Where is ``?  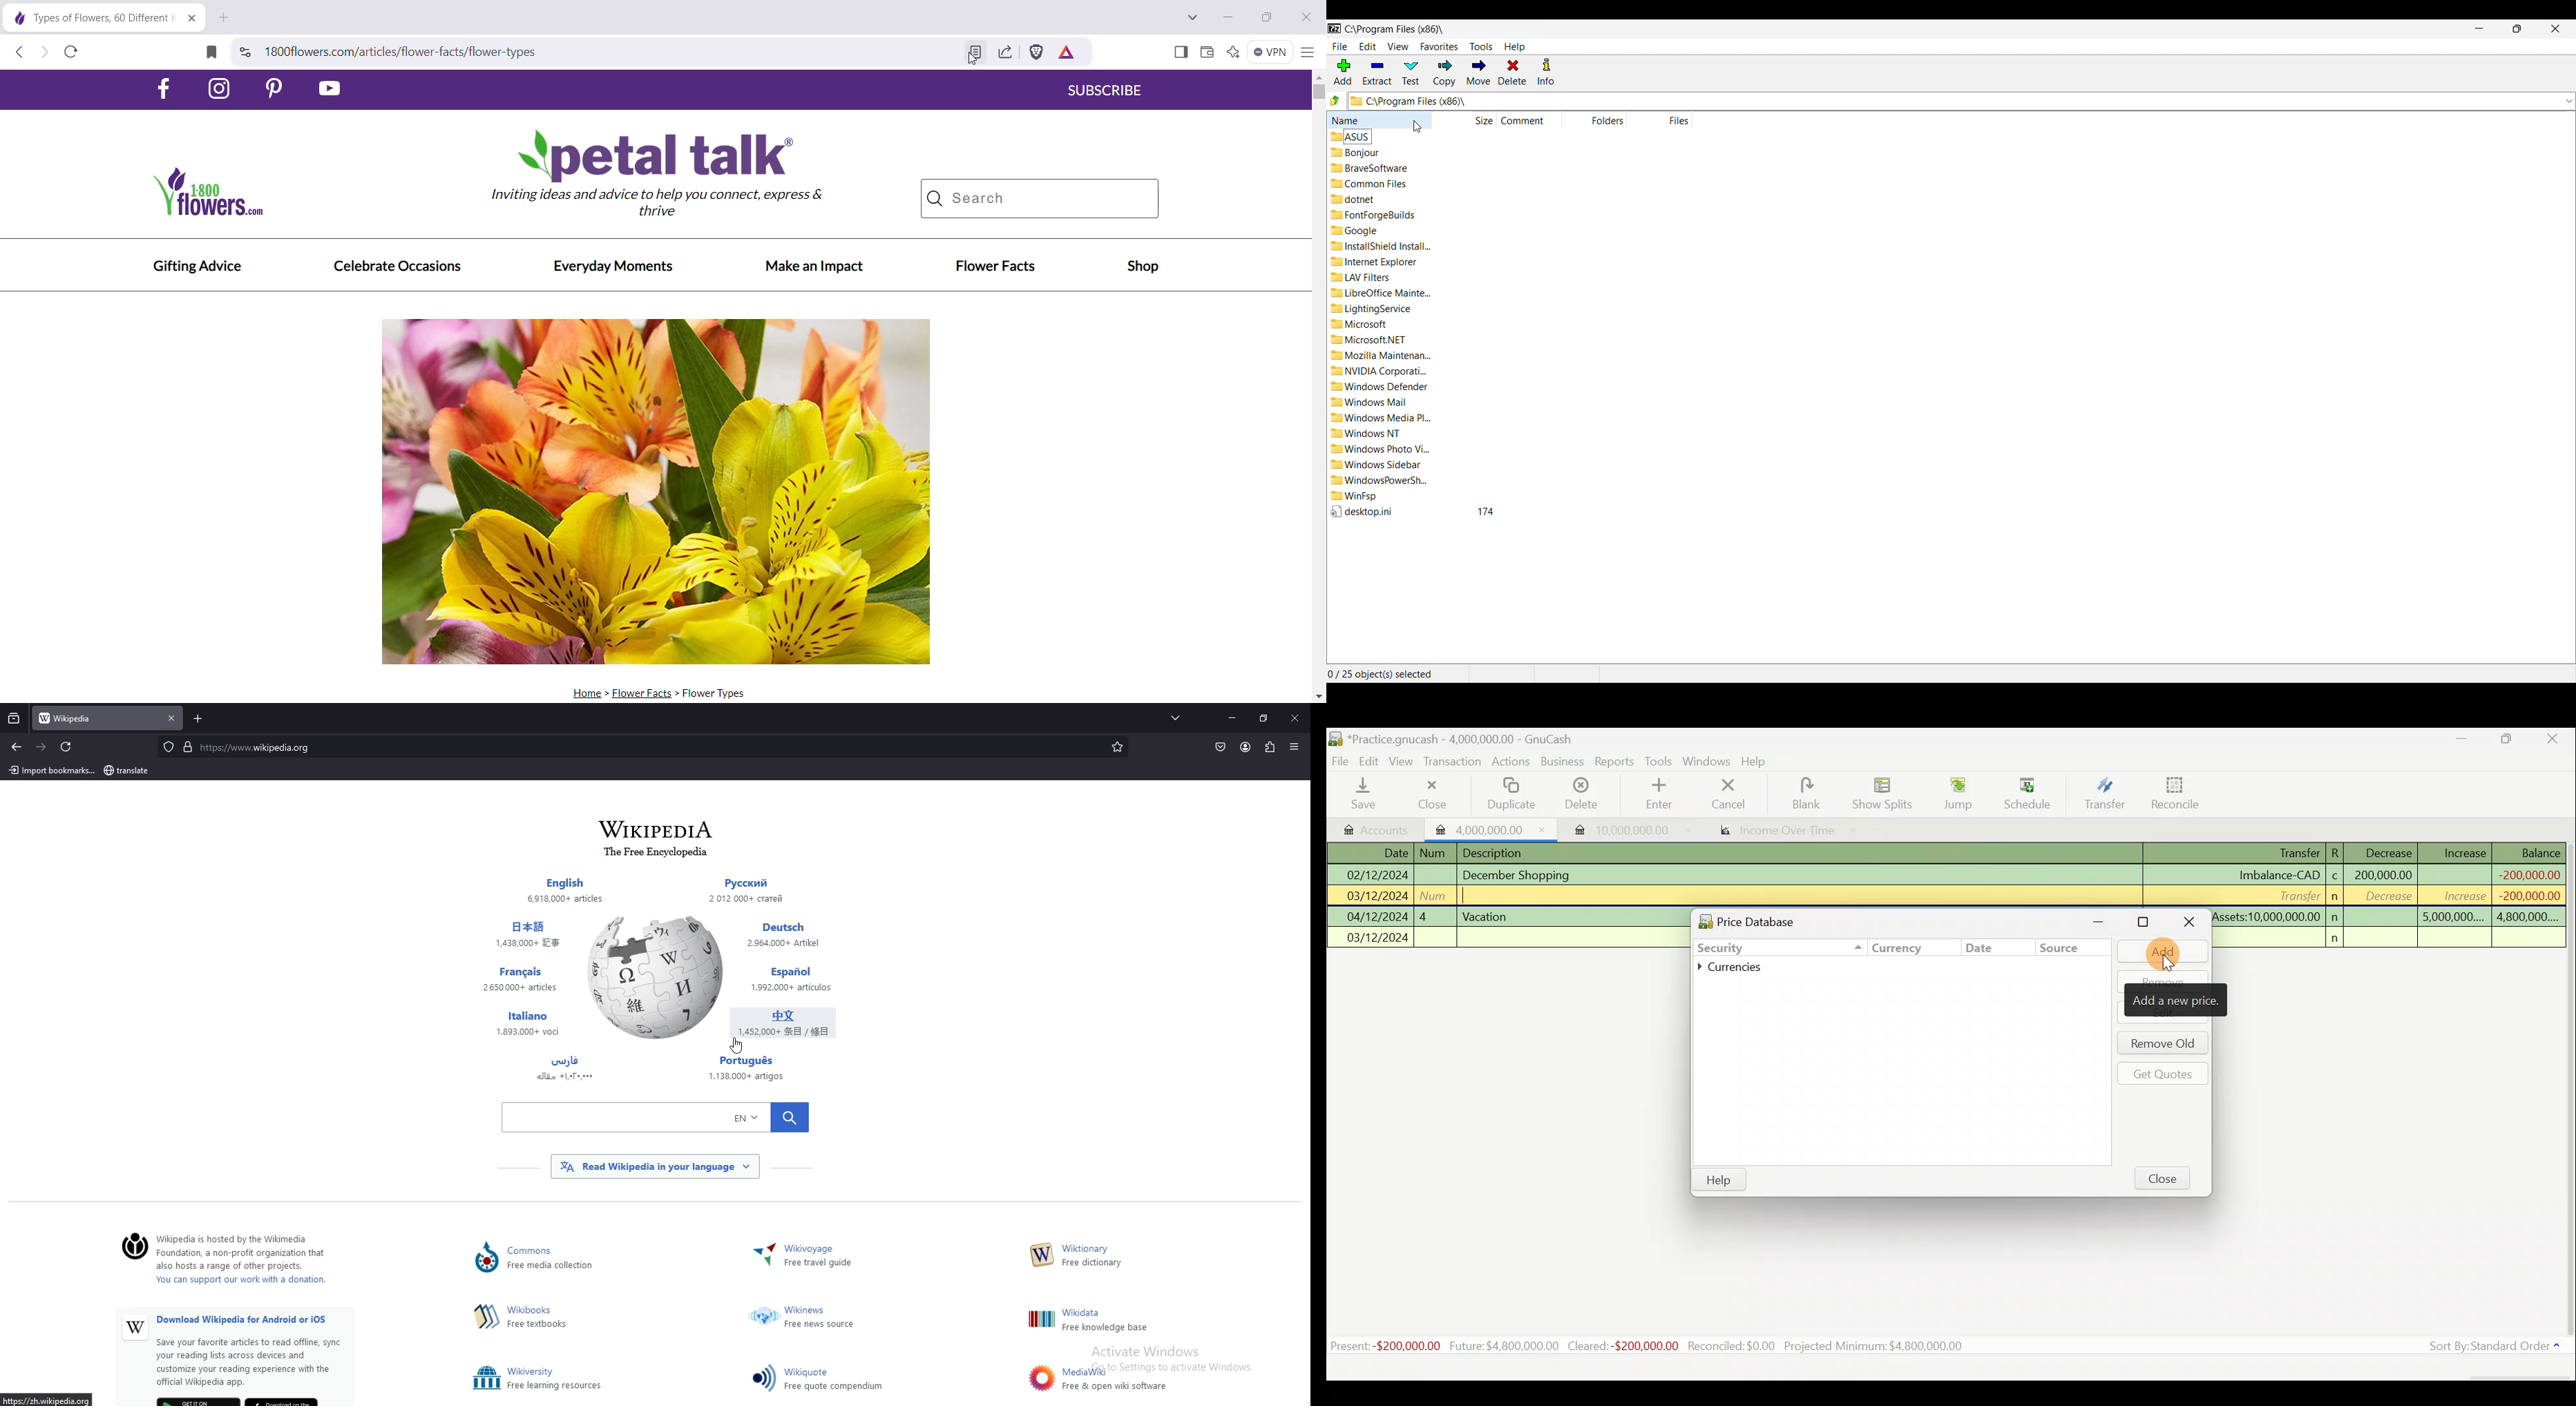  is located at coordinates (821, 1318).